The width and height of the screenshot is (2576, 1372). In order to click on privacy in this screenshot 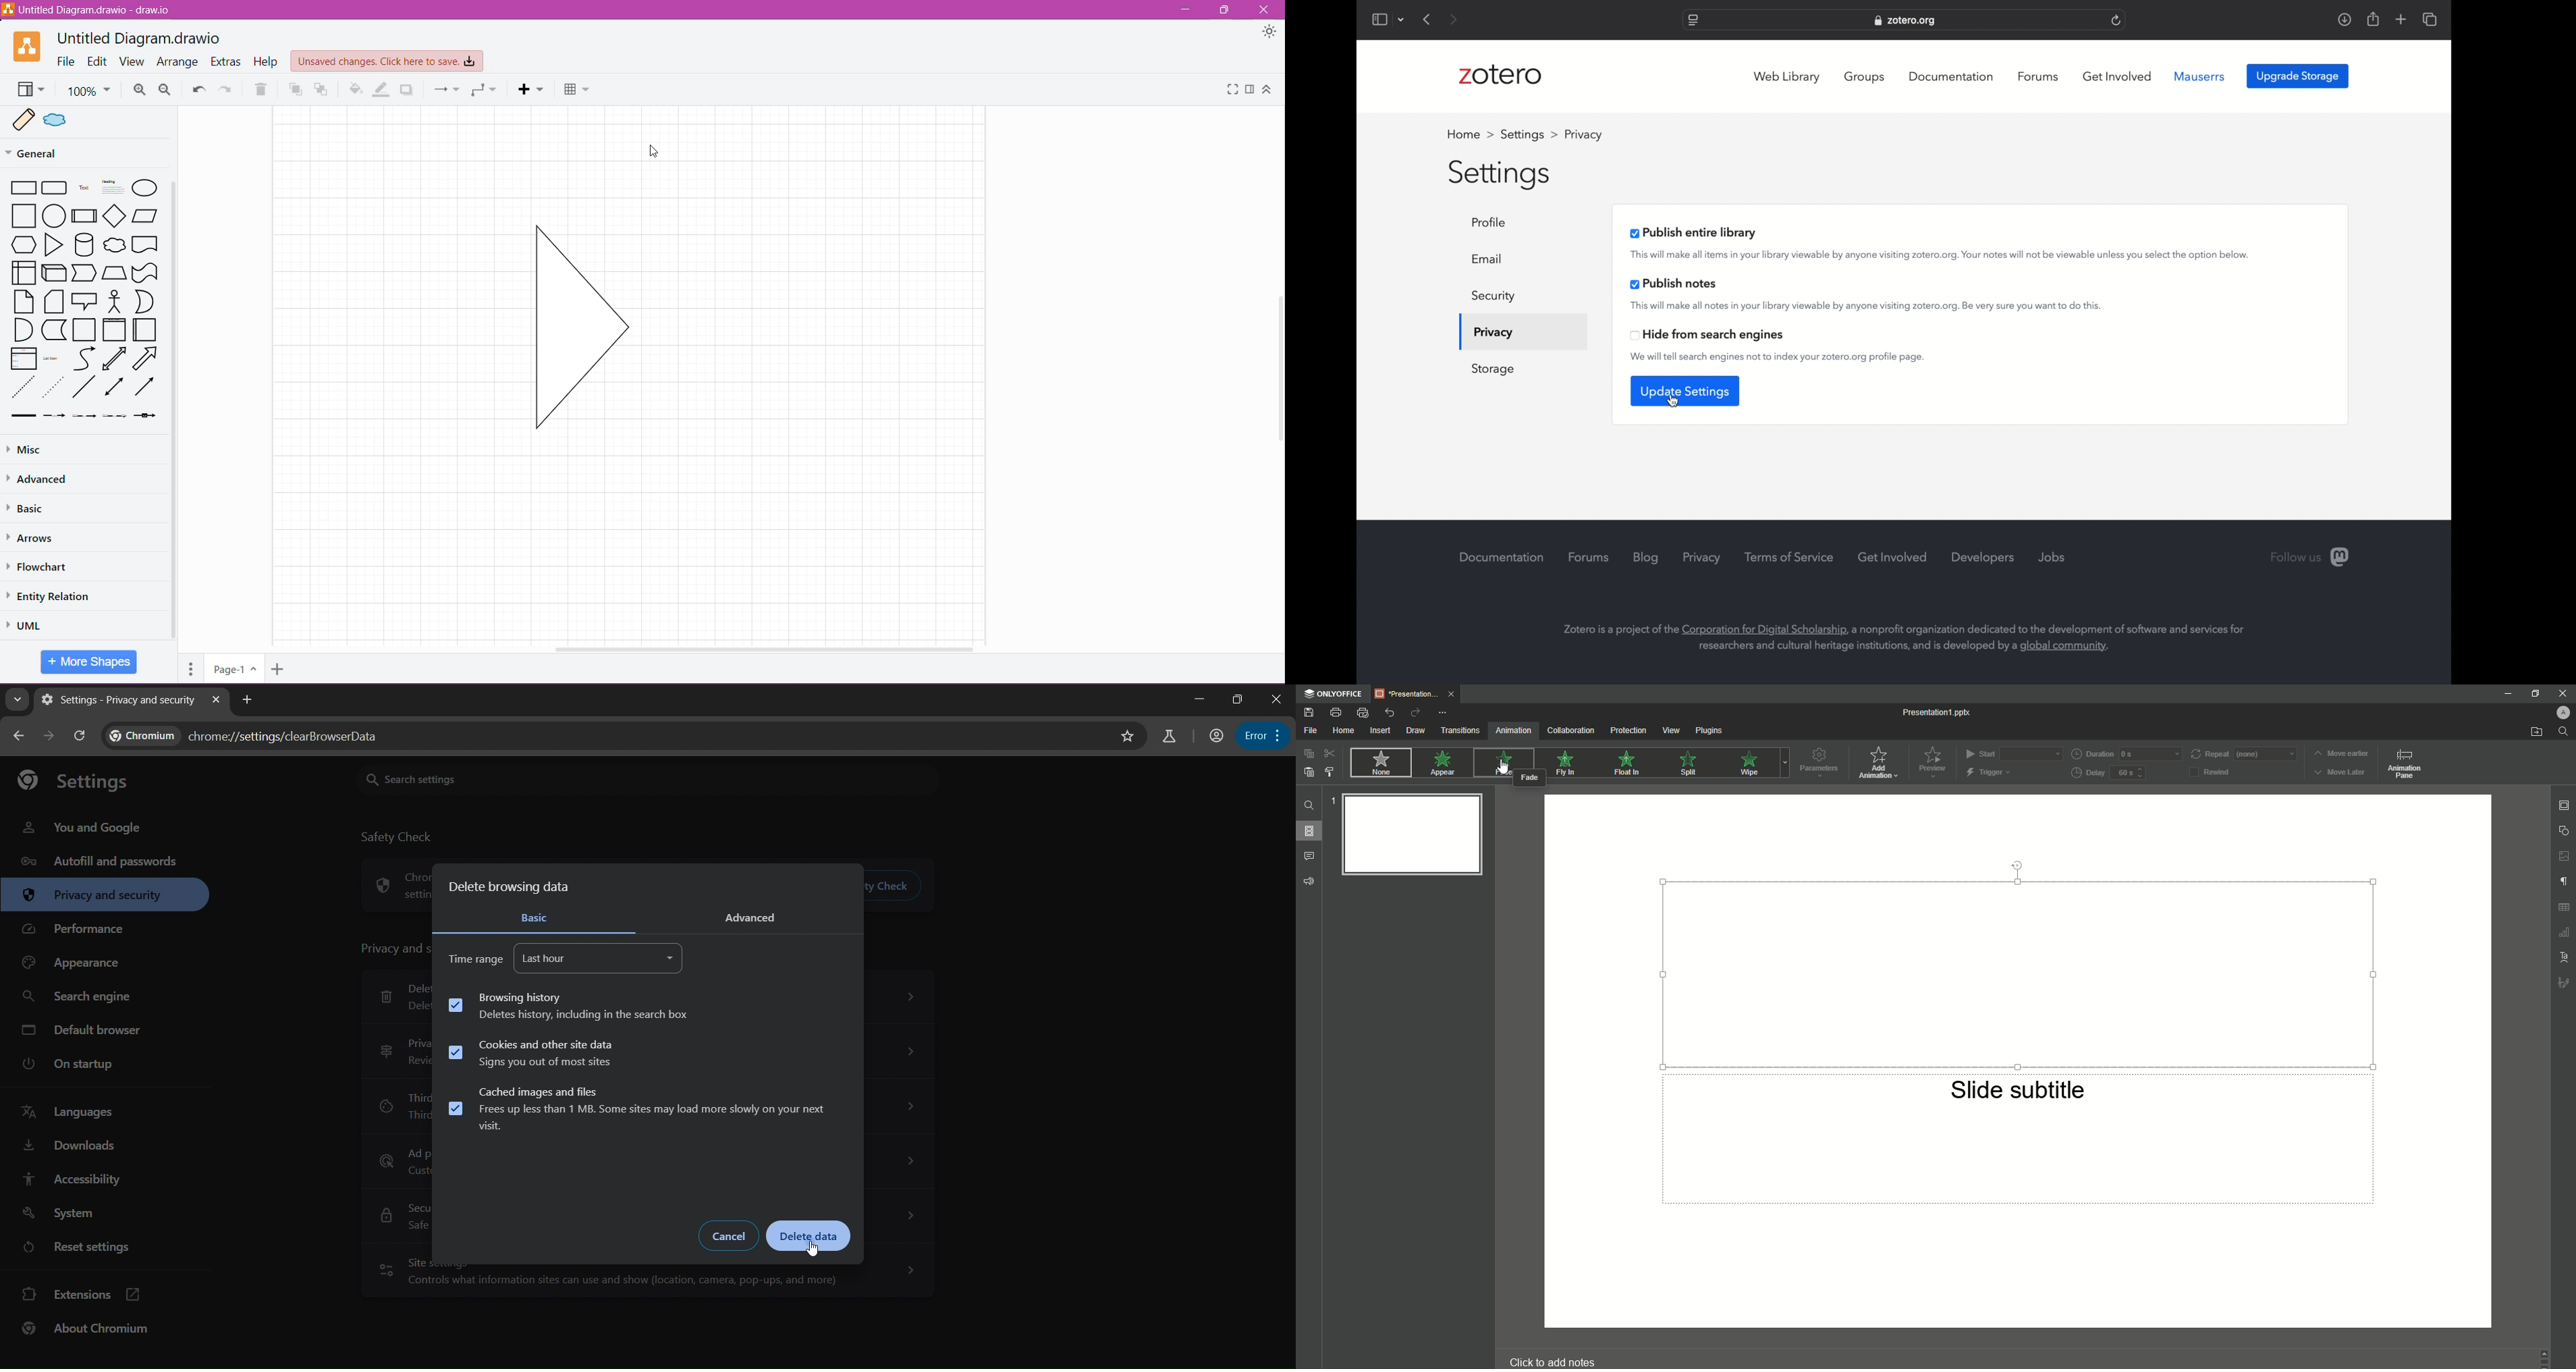, I will do `click(1492, 333)`.